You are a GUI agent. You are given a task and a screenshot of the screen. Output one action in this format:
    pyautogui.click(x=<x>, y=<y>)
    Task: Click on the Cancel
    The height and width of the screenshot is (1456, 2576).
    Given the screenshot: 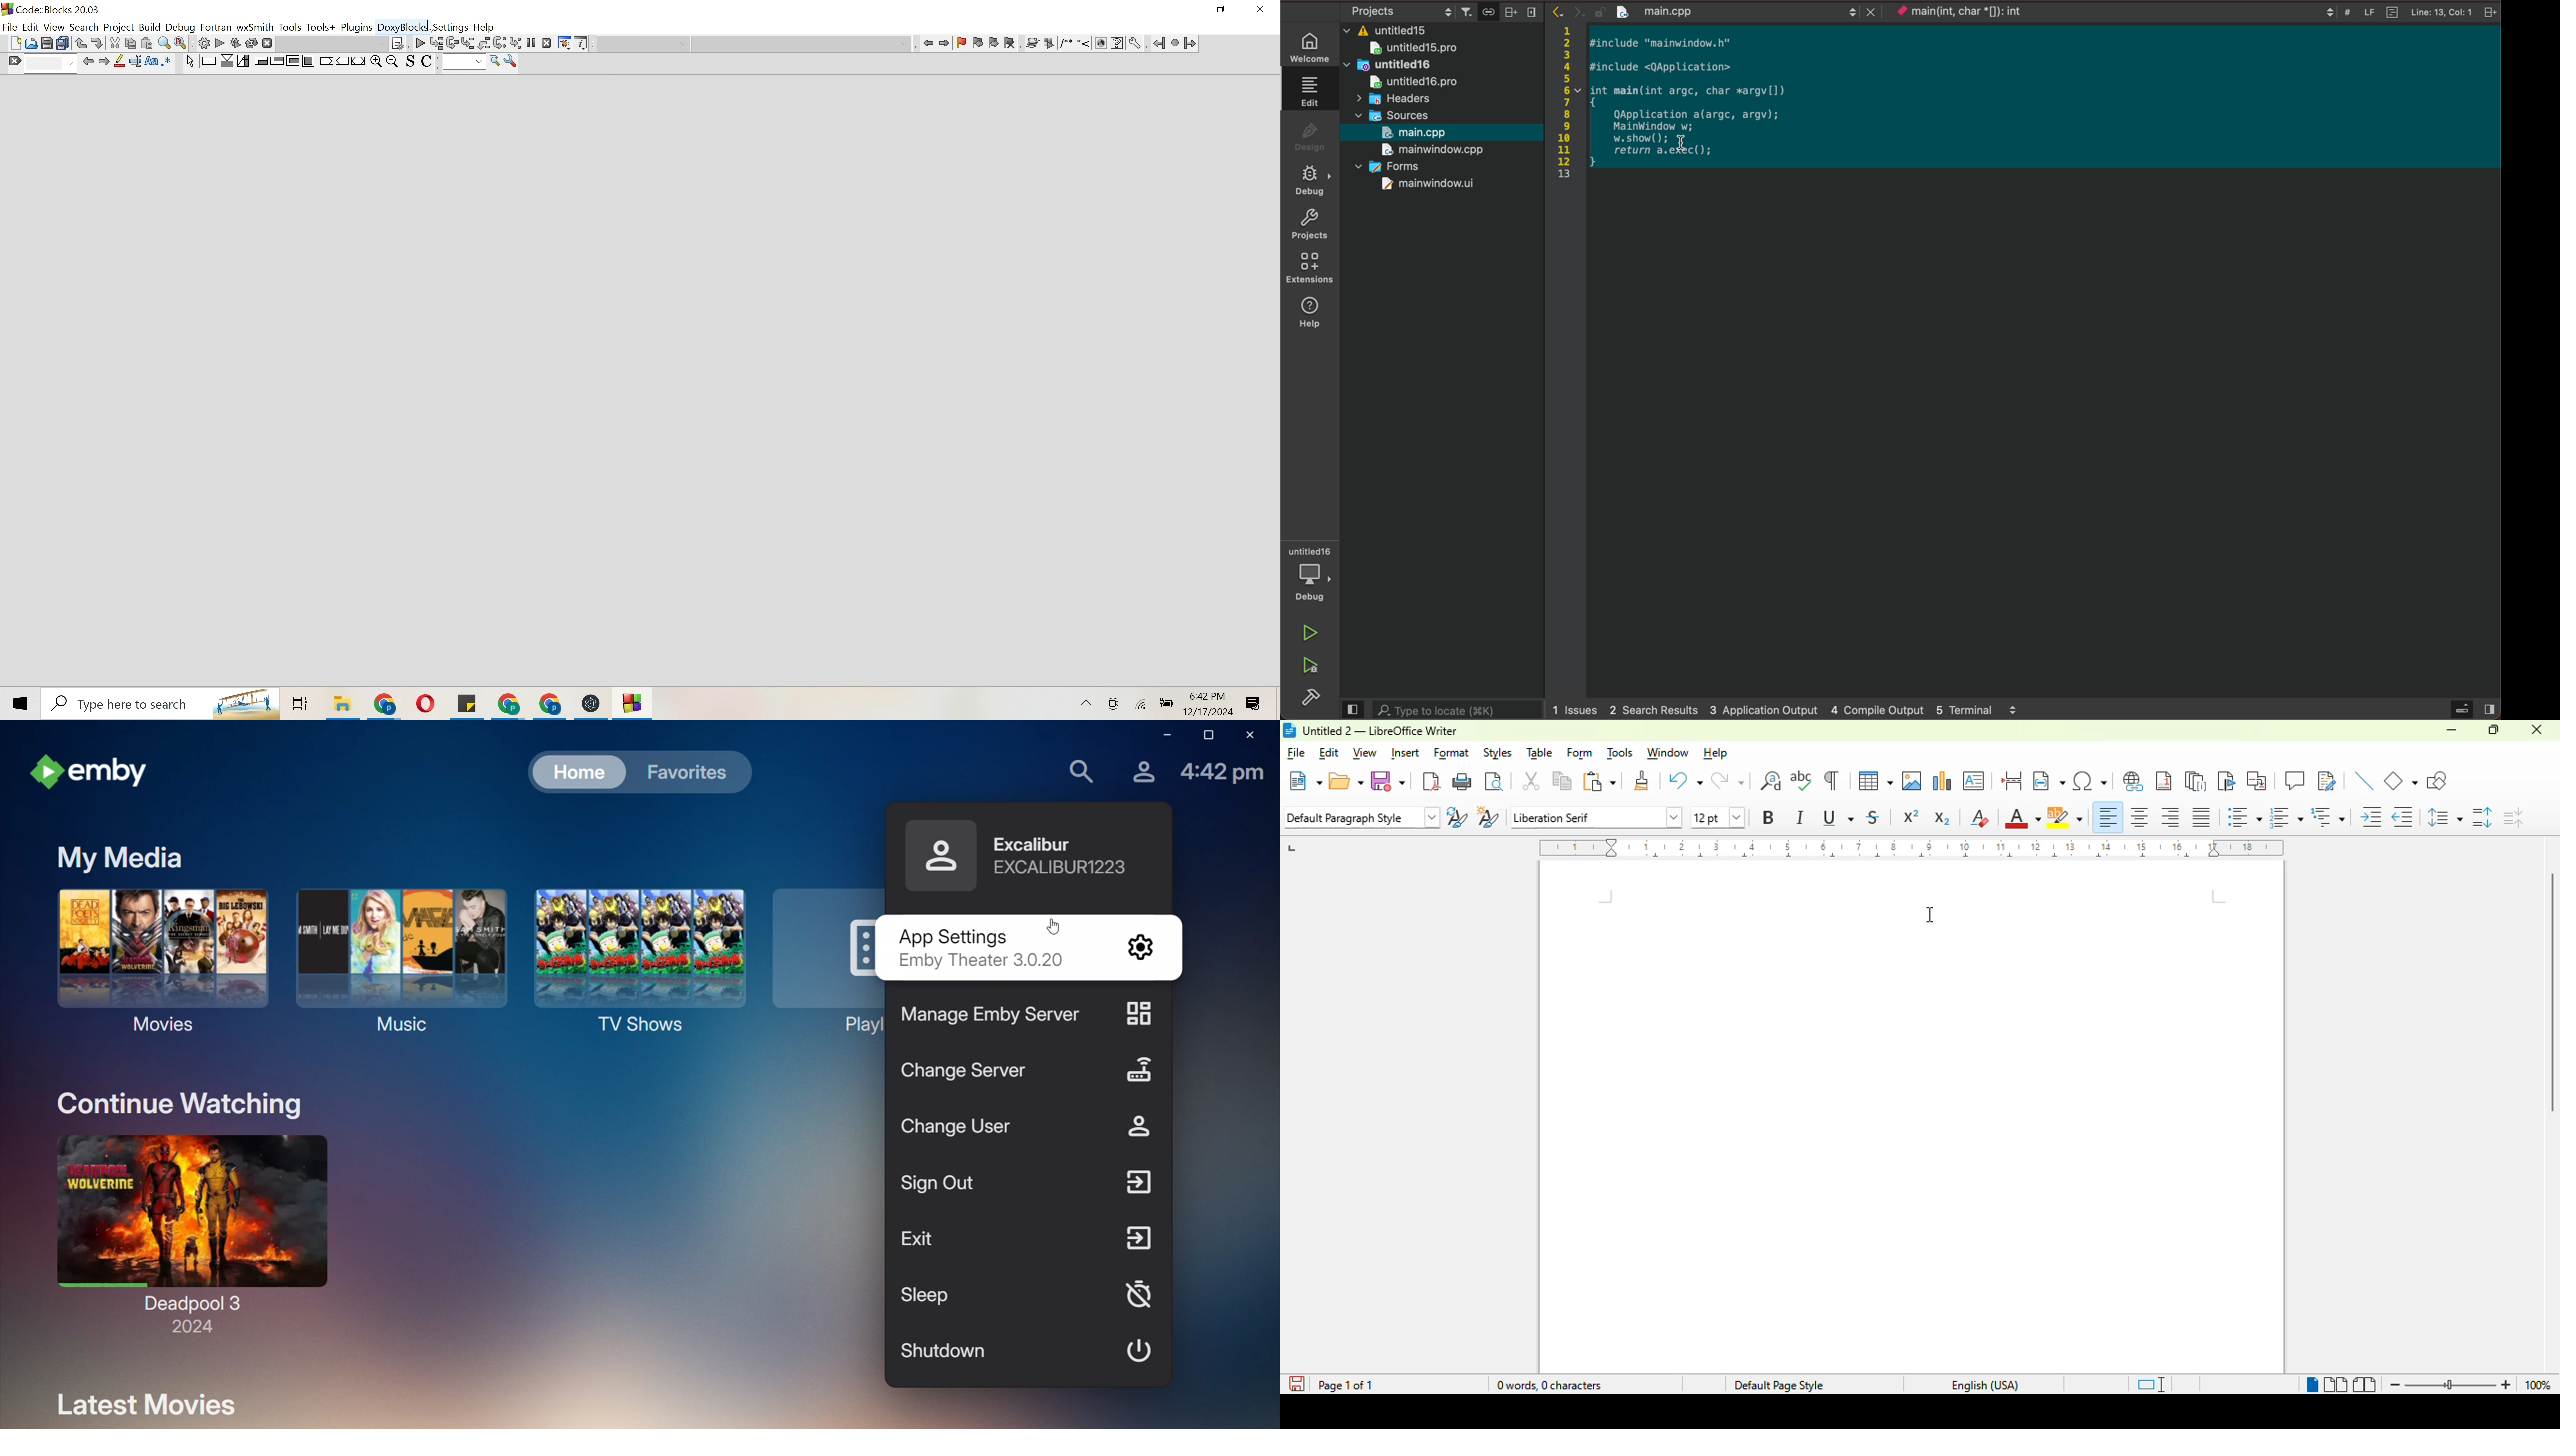 What is the action you would take?
    pyautogui.click(x=548, y=43)
    